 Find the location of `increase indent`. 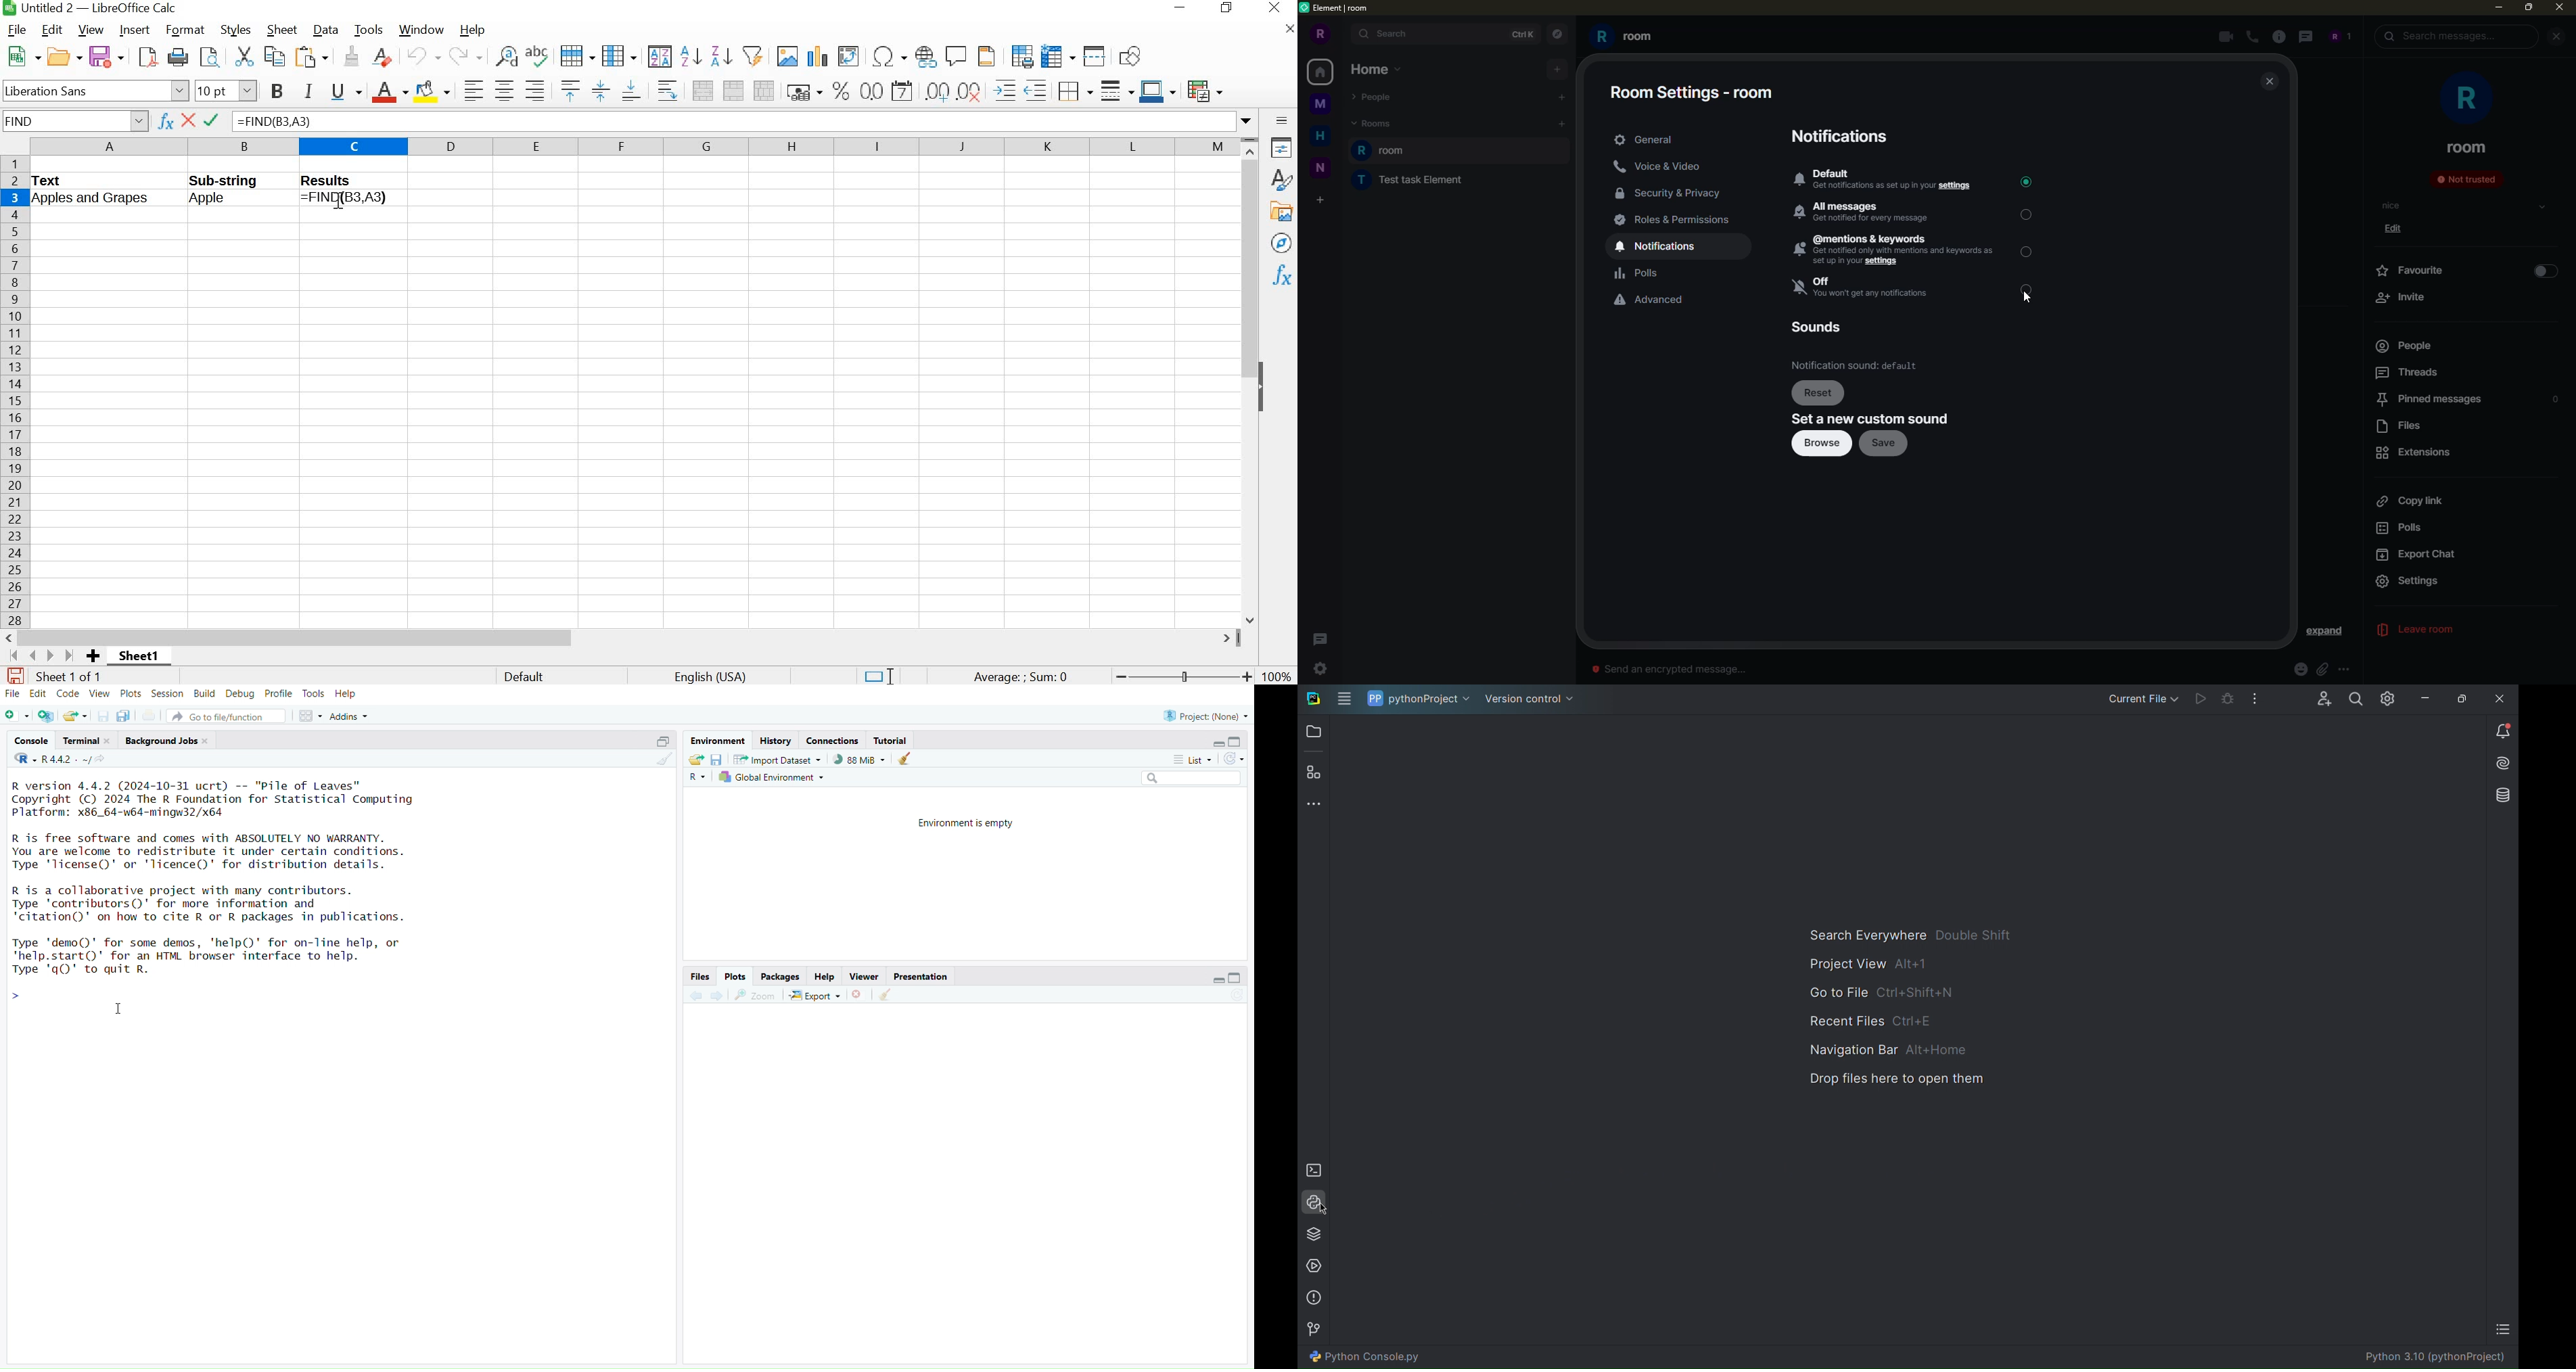

increase indent is located at coordinates (1005, 89).